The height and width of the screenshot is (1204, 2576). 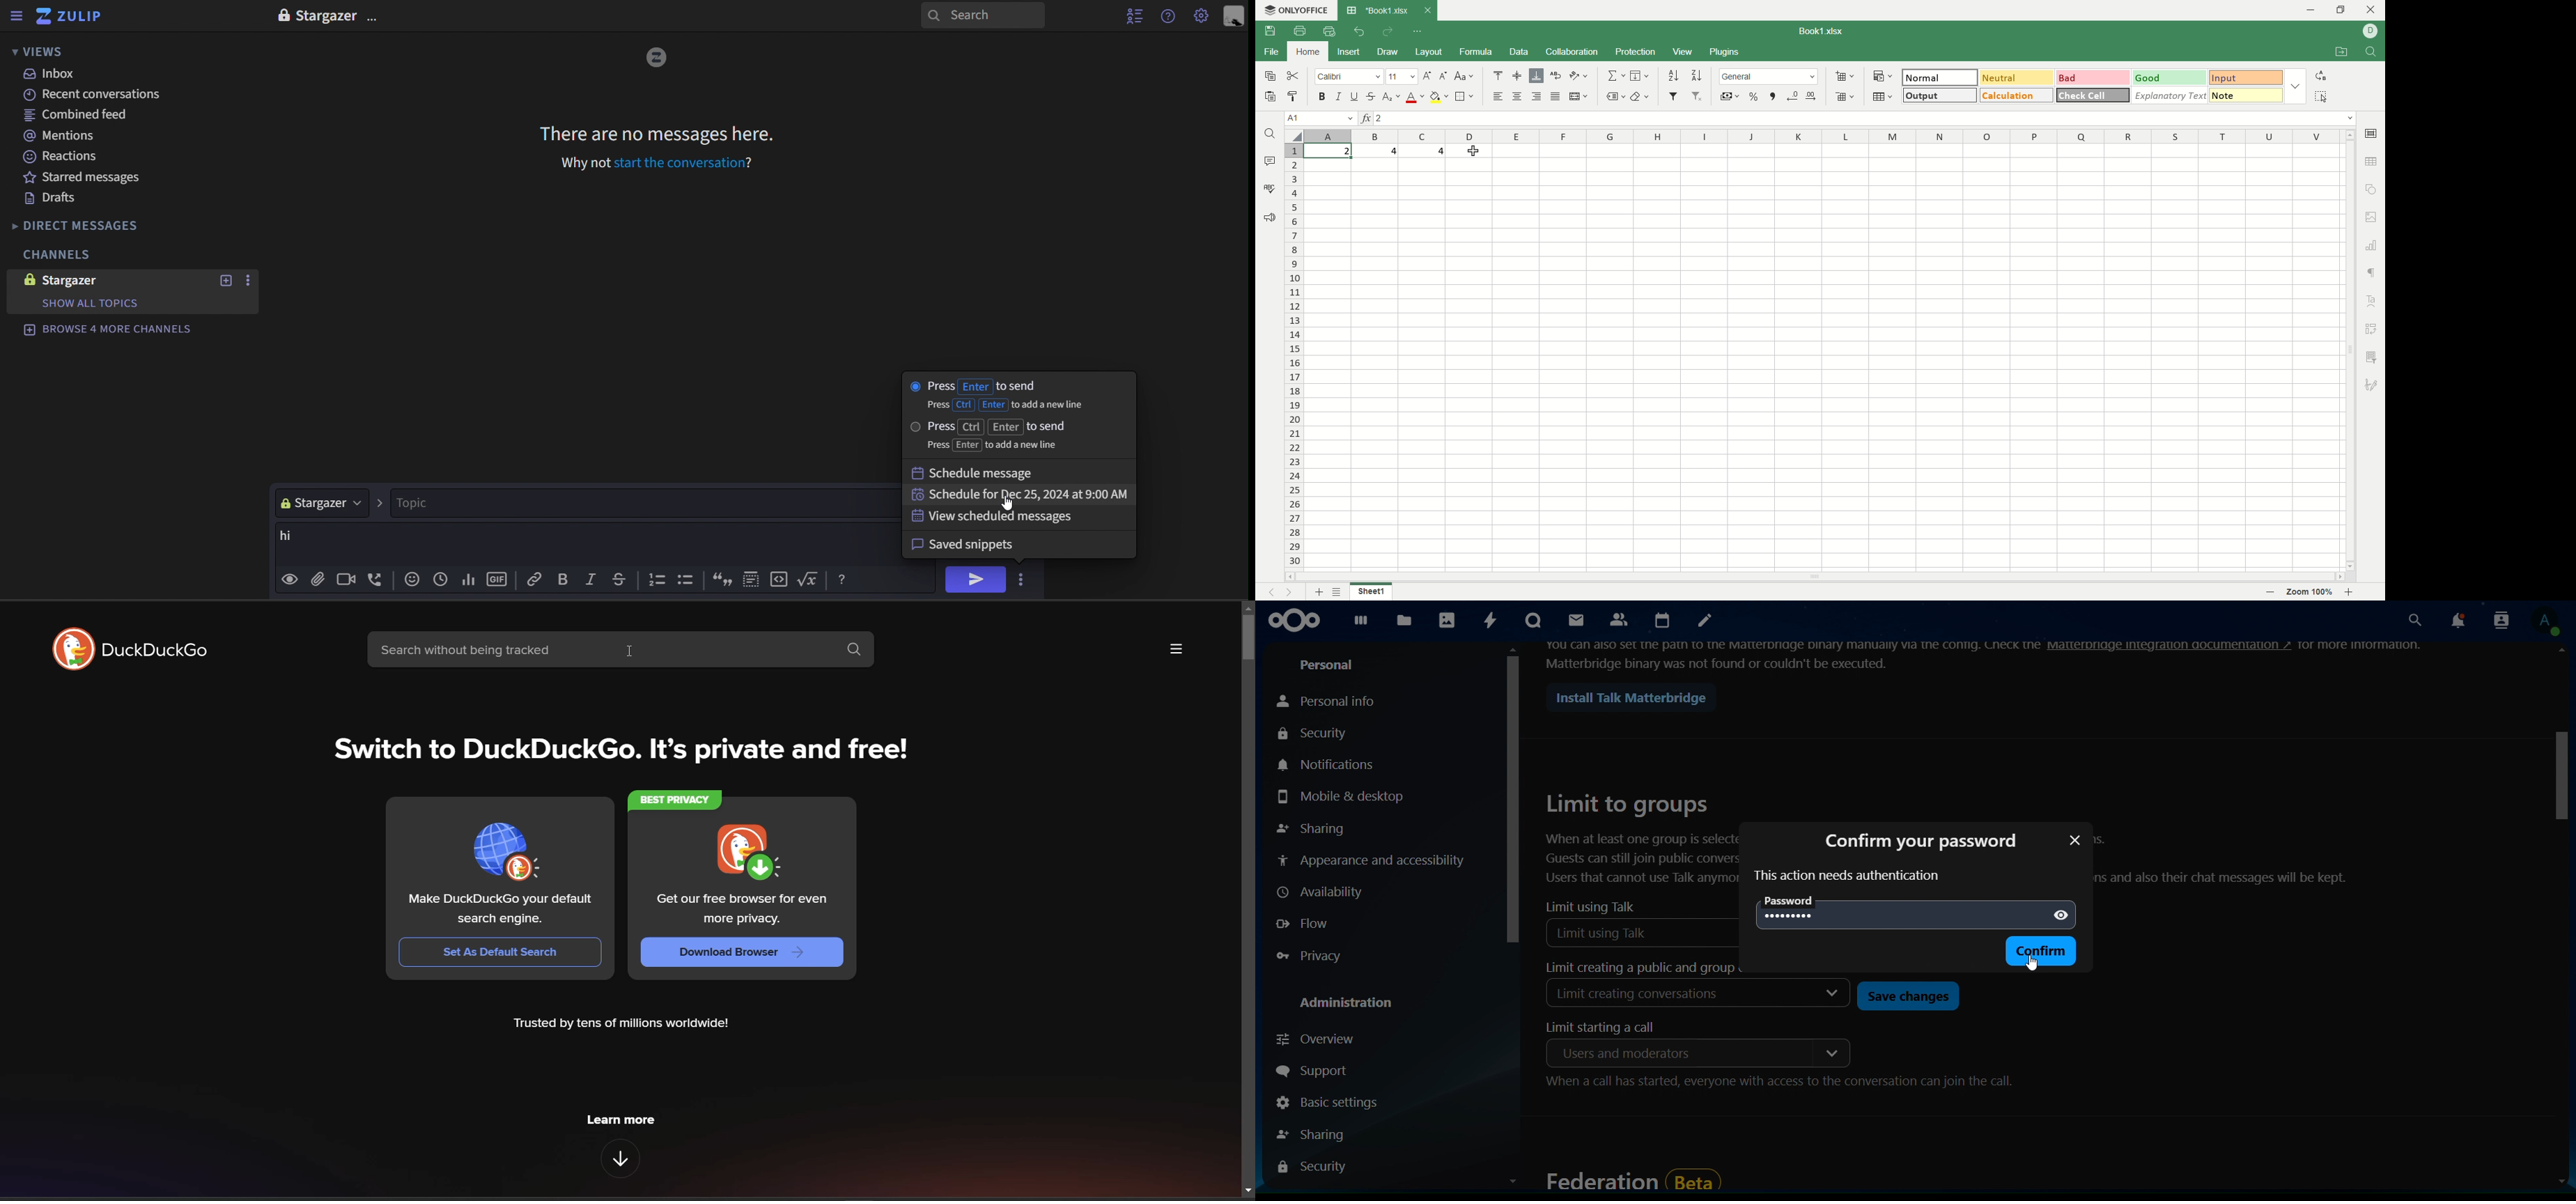 What do you see at coordinates (2074, 842) in the screenshot?
I see `close` at bounding box center [2074, 842].